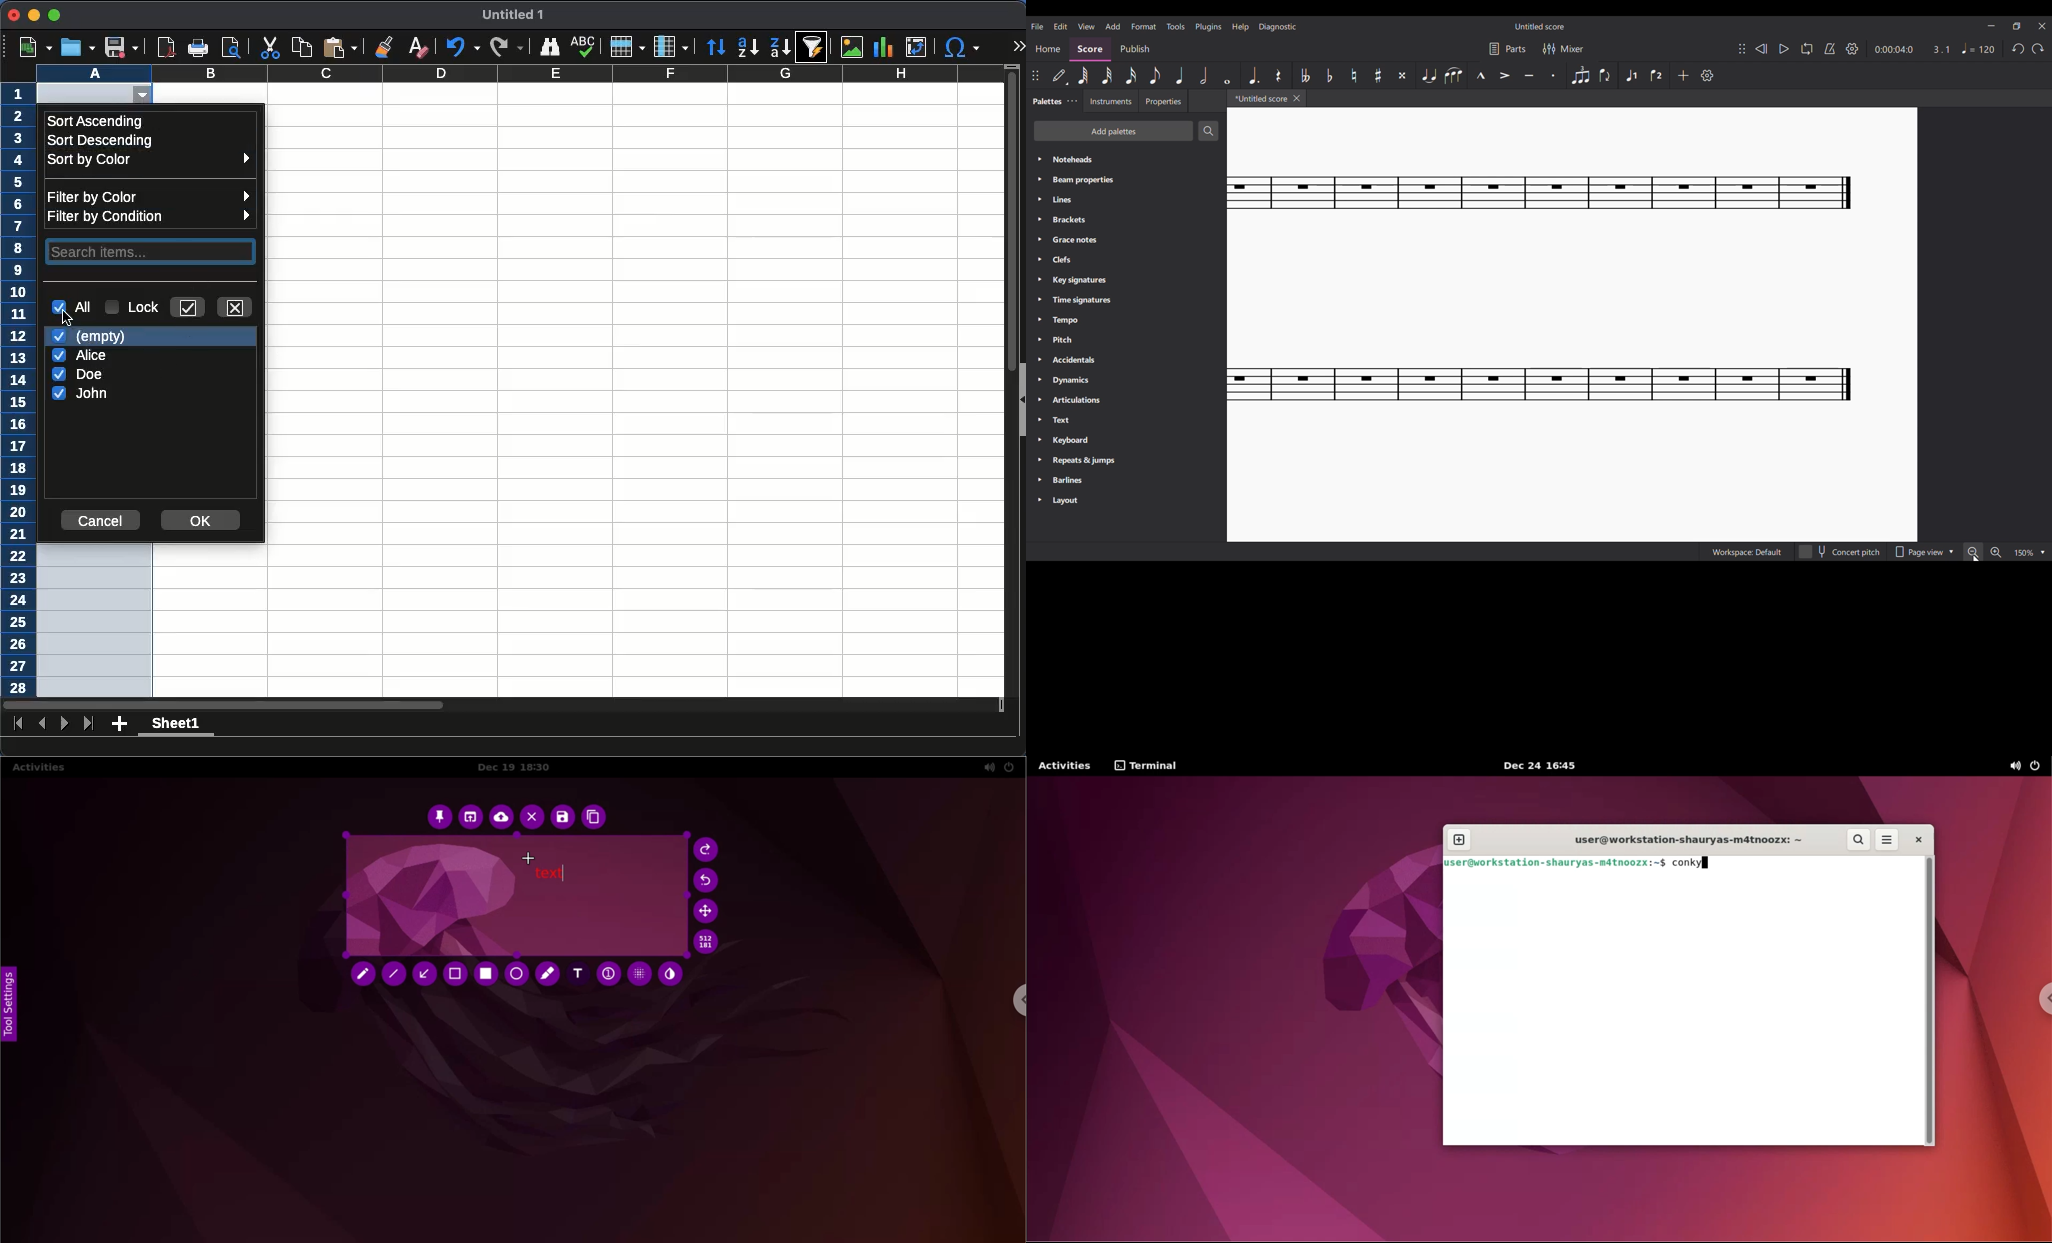 Image resolution: width=2072 pixels, height=1260 pixels. Describe the element at coordinates (1020, 400) in the screenshot. I see `collapse` at that location.